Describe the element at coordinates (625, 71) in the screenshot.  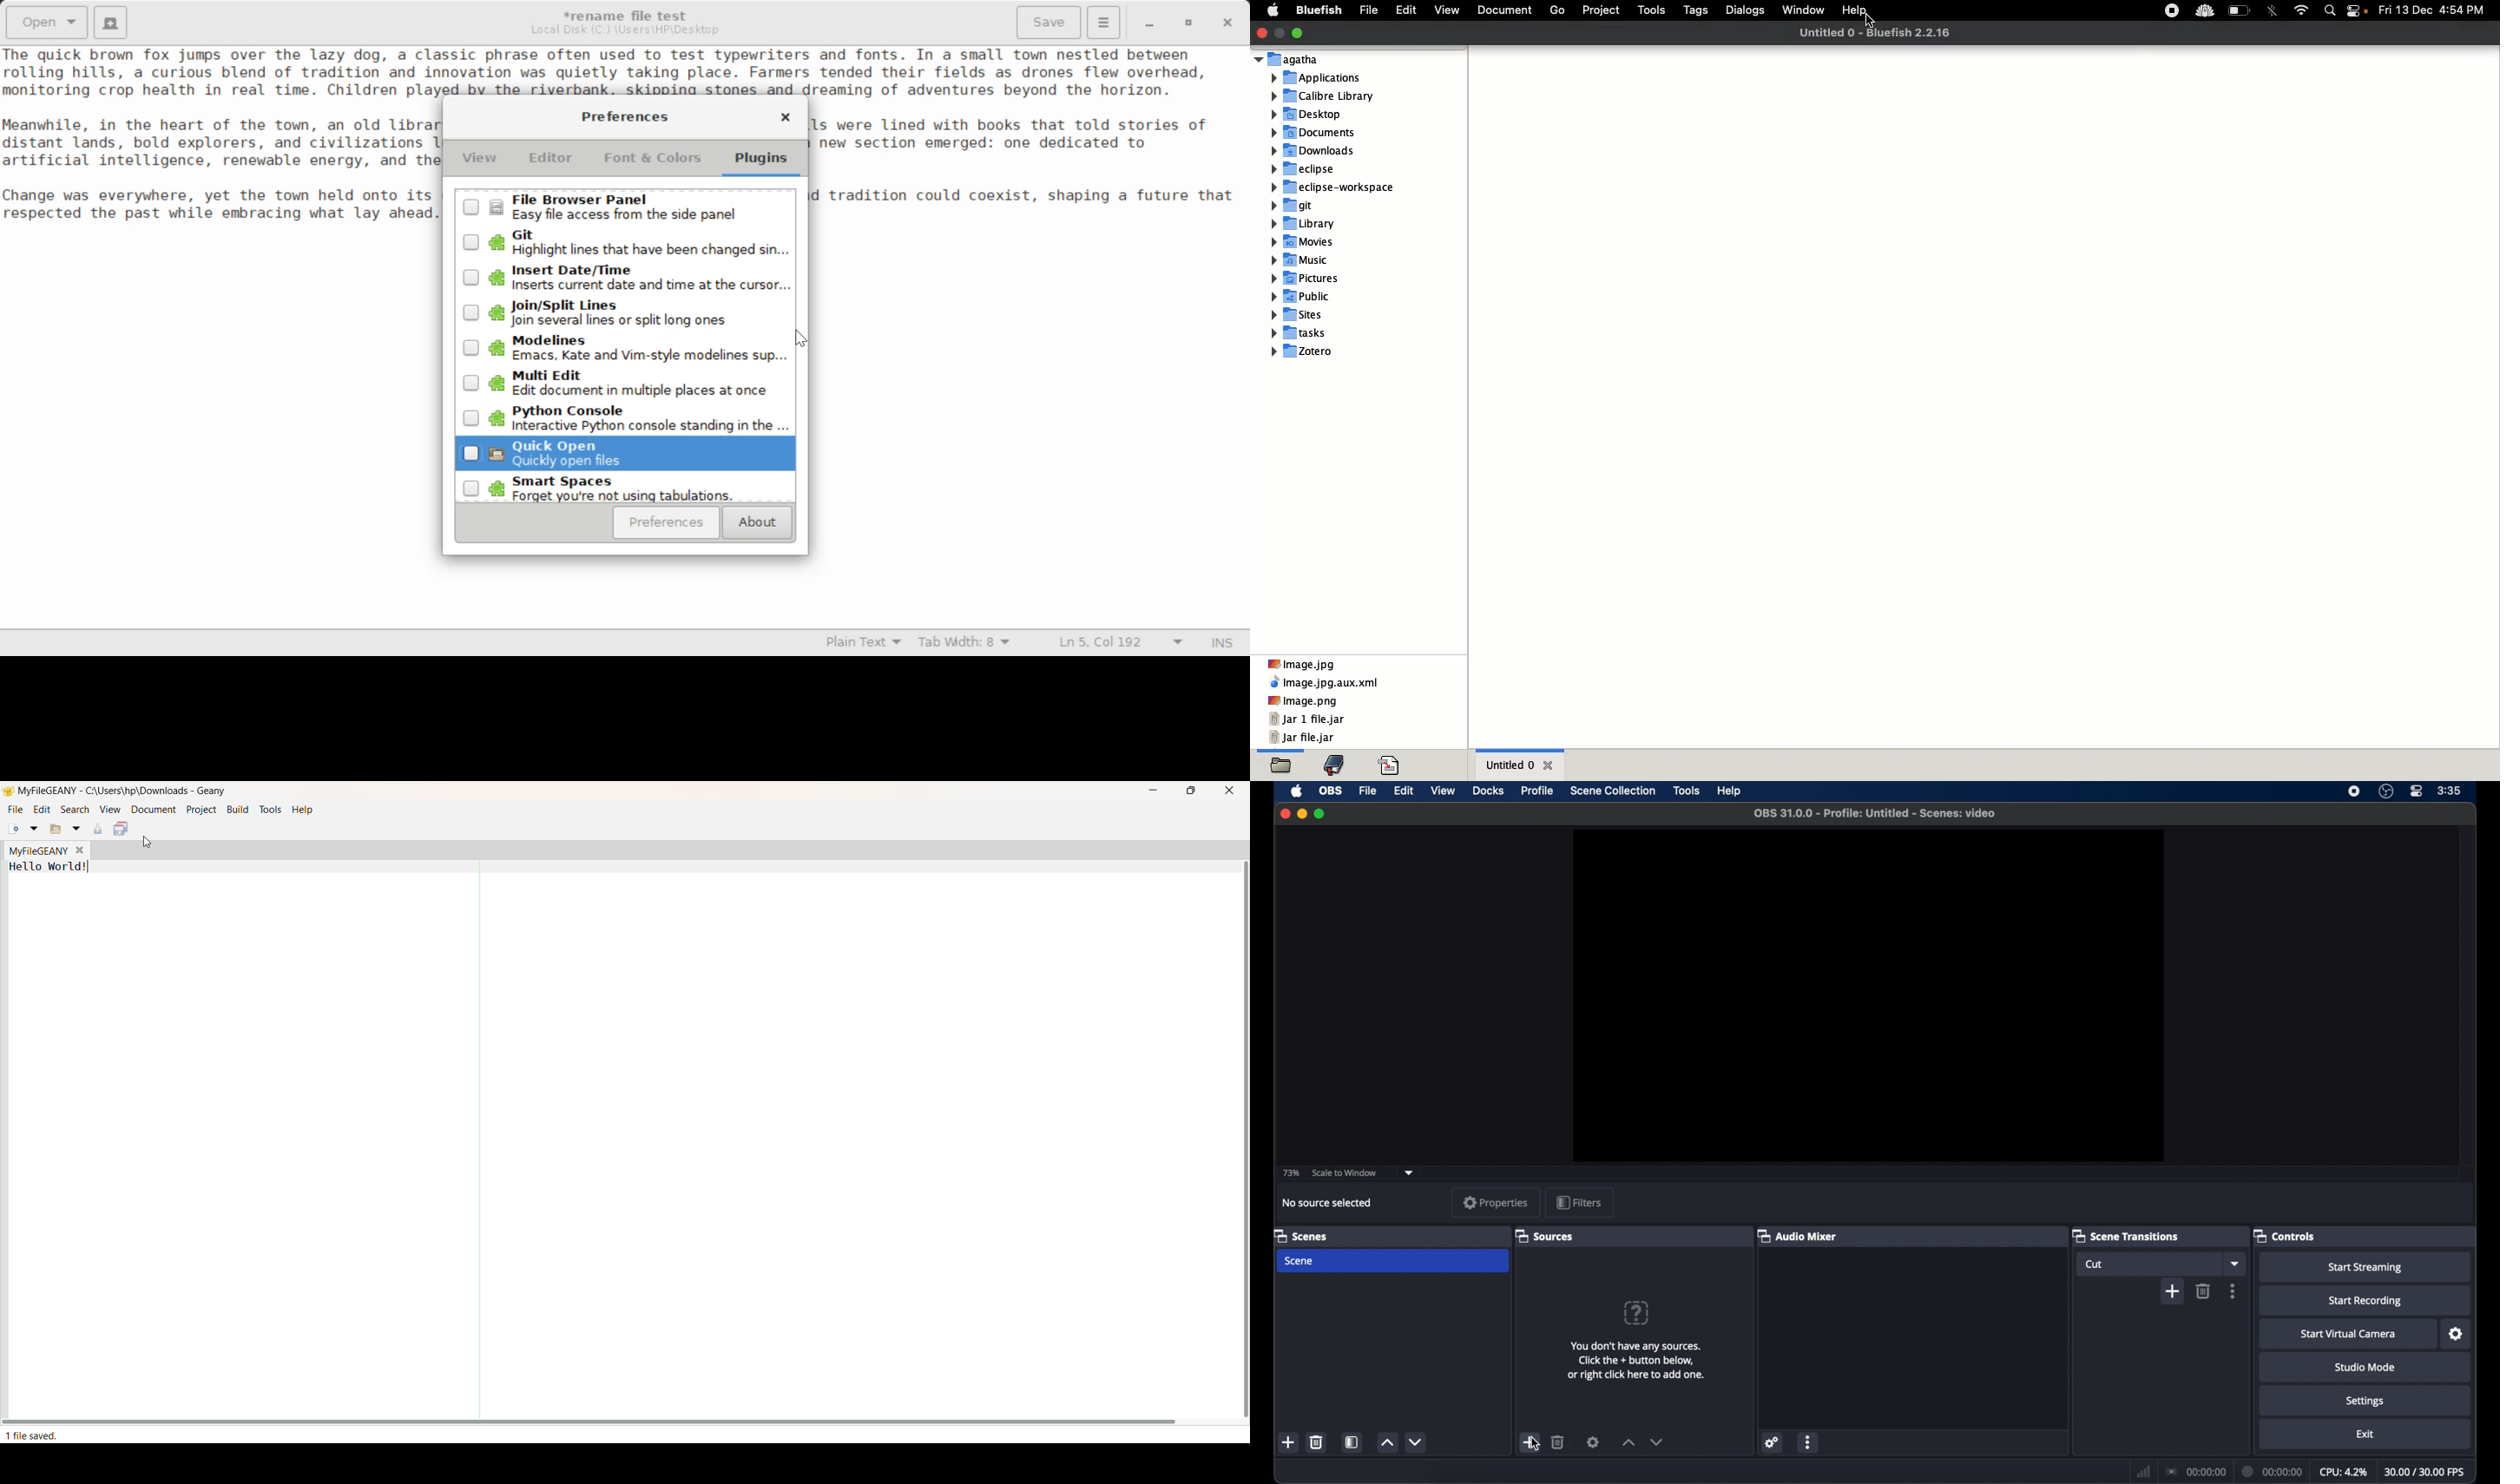
I see `Sample text about a charming town` at that location.